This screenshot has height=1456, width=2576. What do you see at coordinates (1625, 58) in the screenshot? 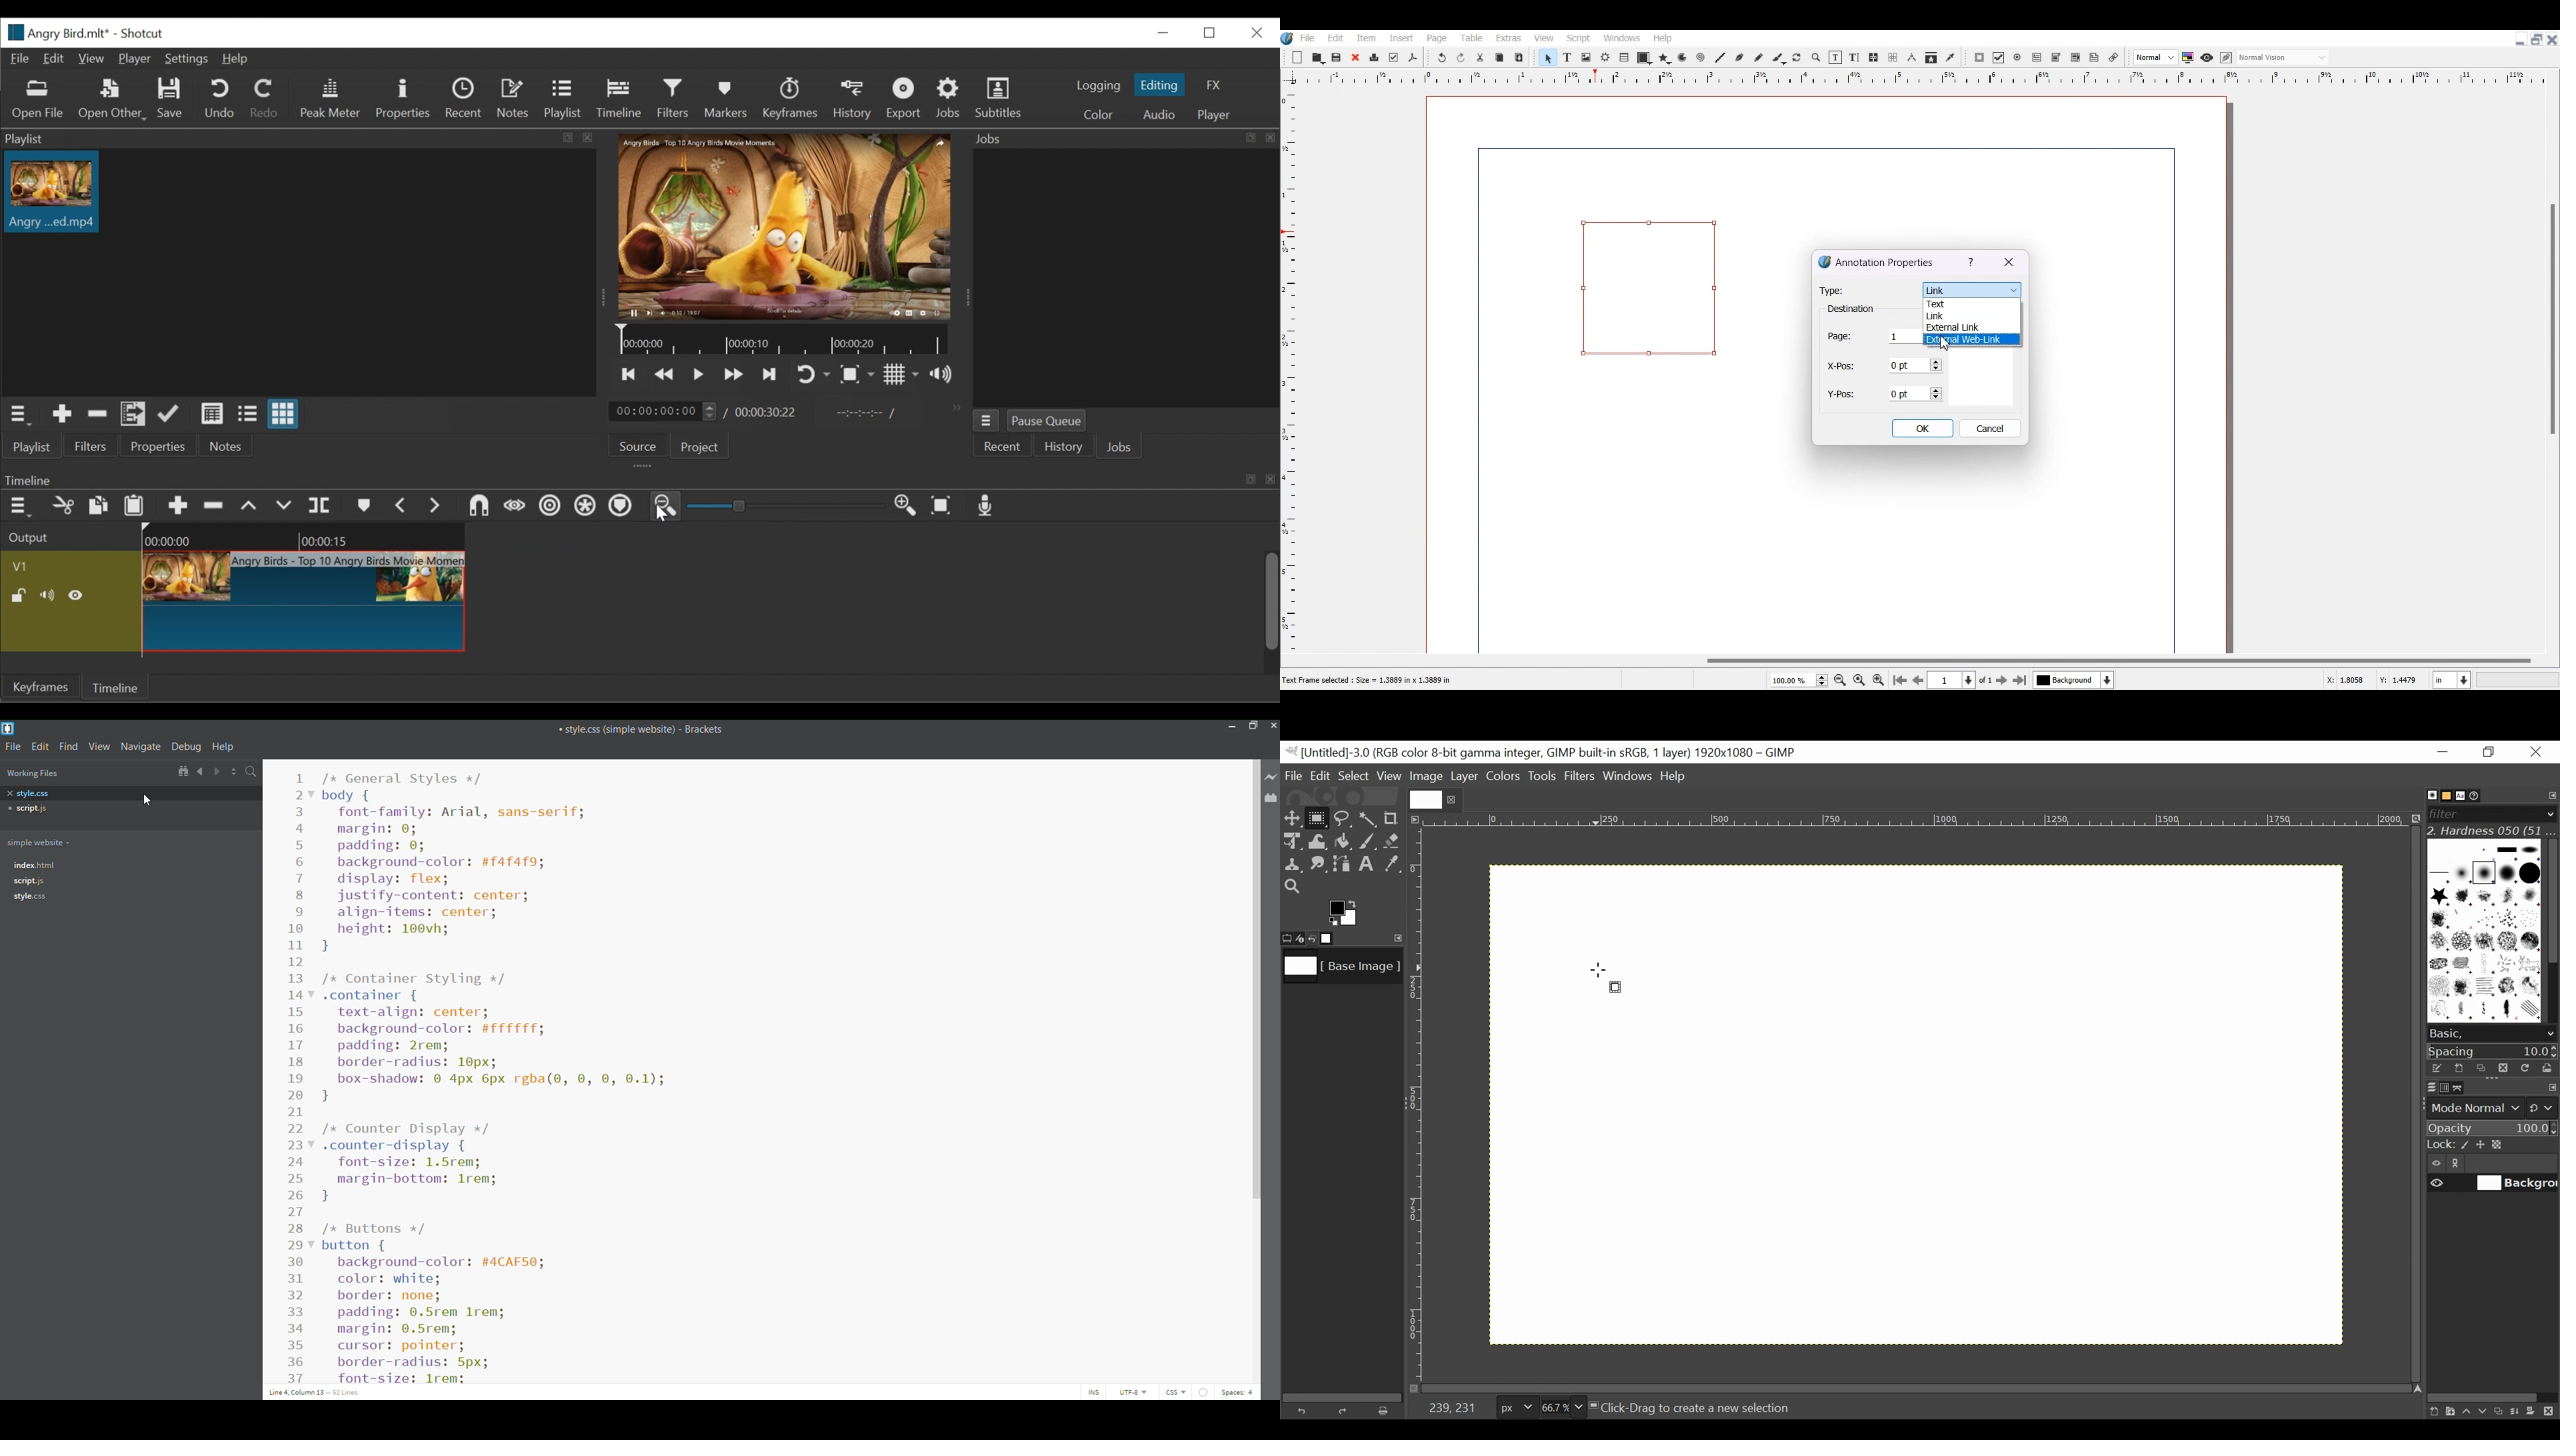
I see `Table` at bounding box center [1625, 58].